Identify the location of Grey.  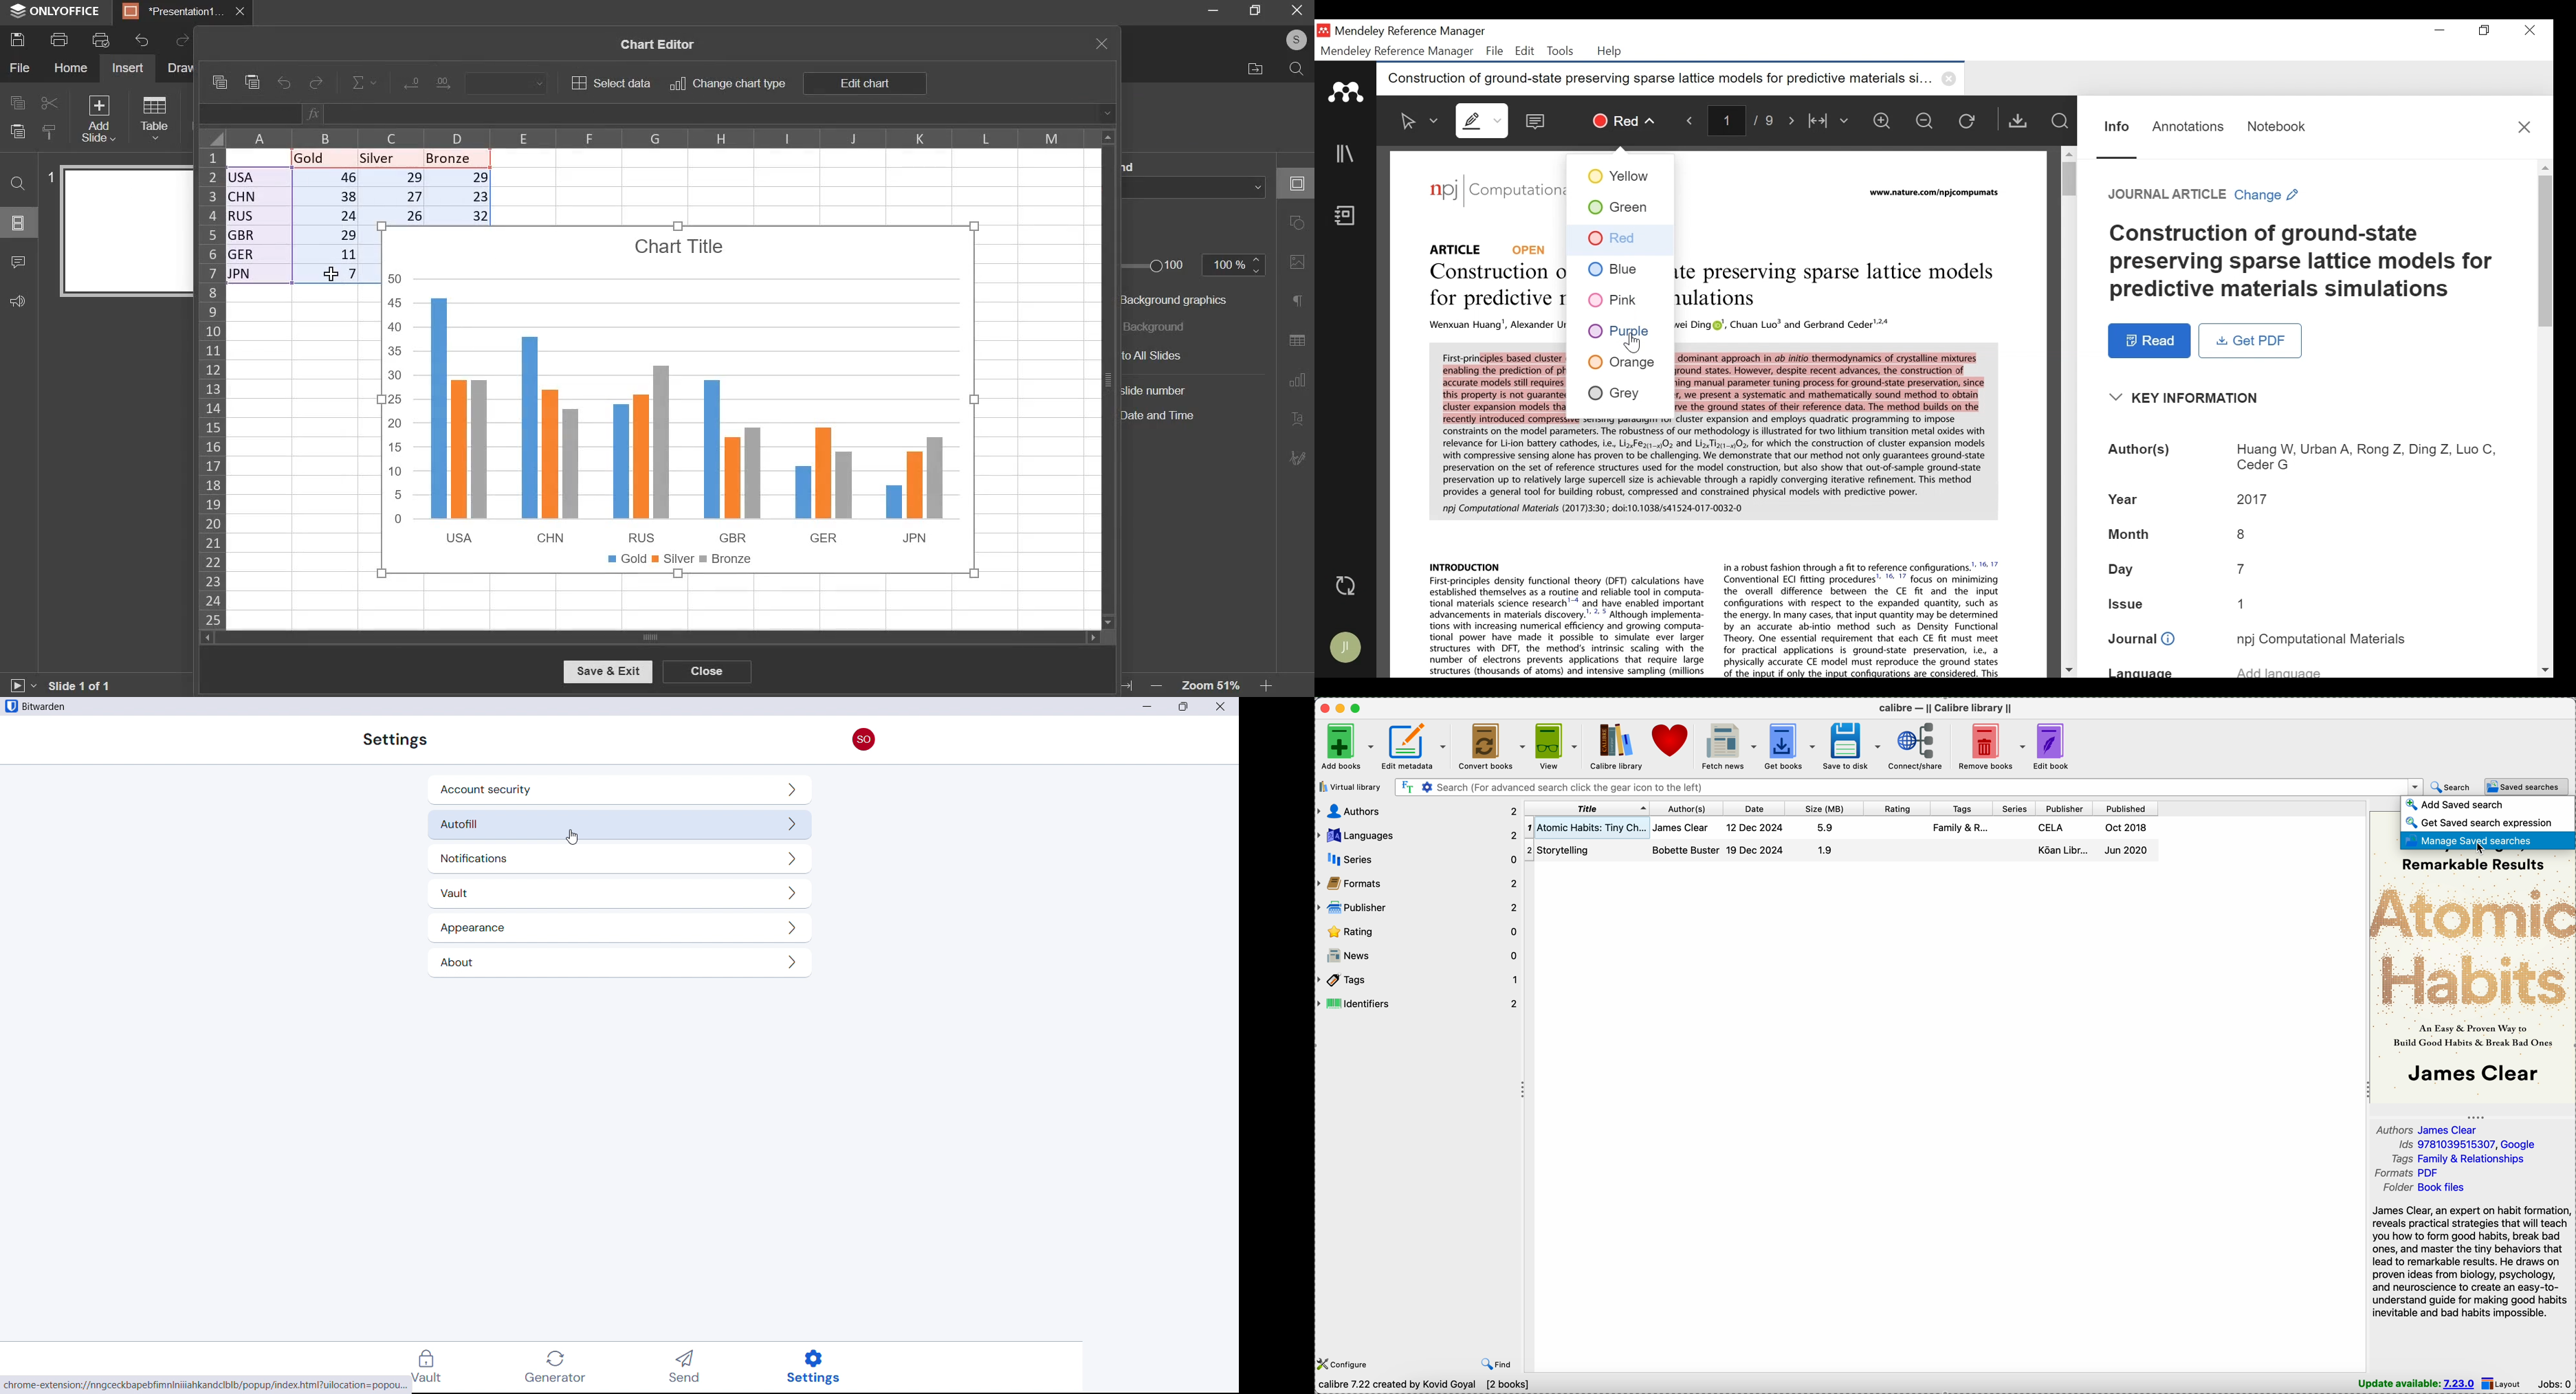
(1621, 394).